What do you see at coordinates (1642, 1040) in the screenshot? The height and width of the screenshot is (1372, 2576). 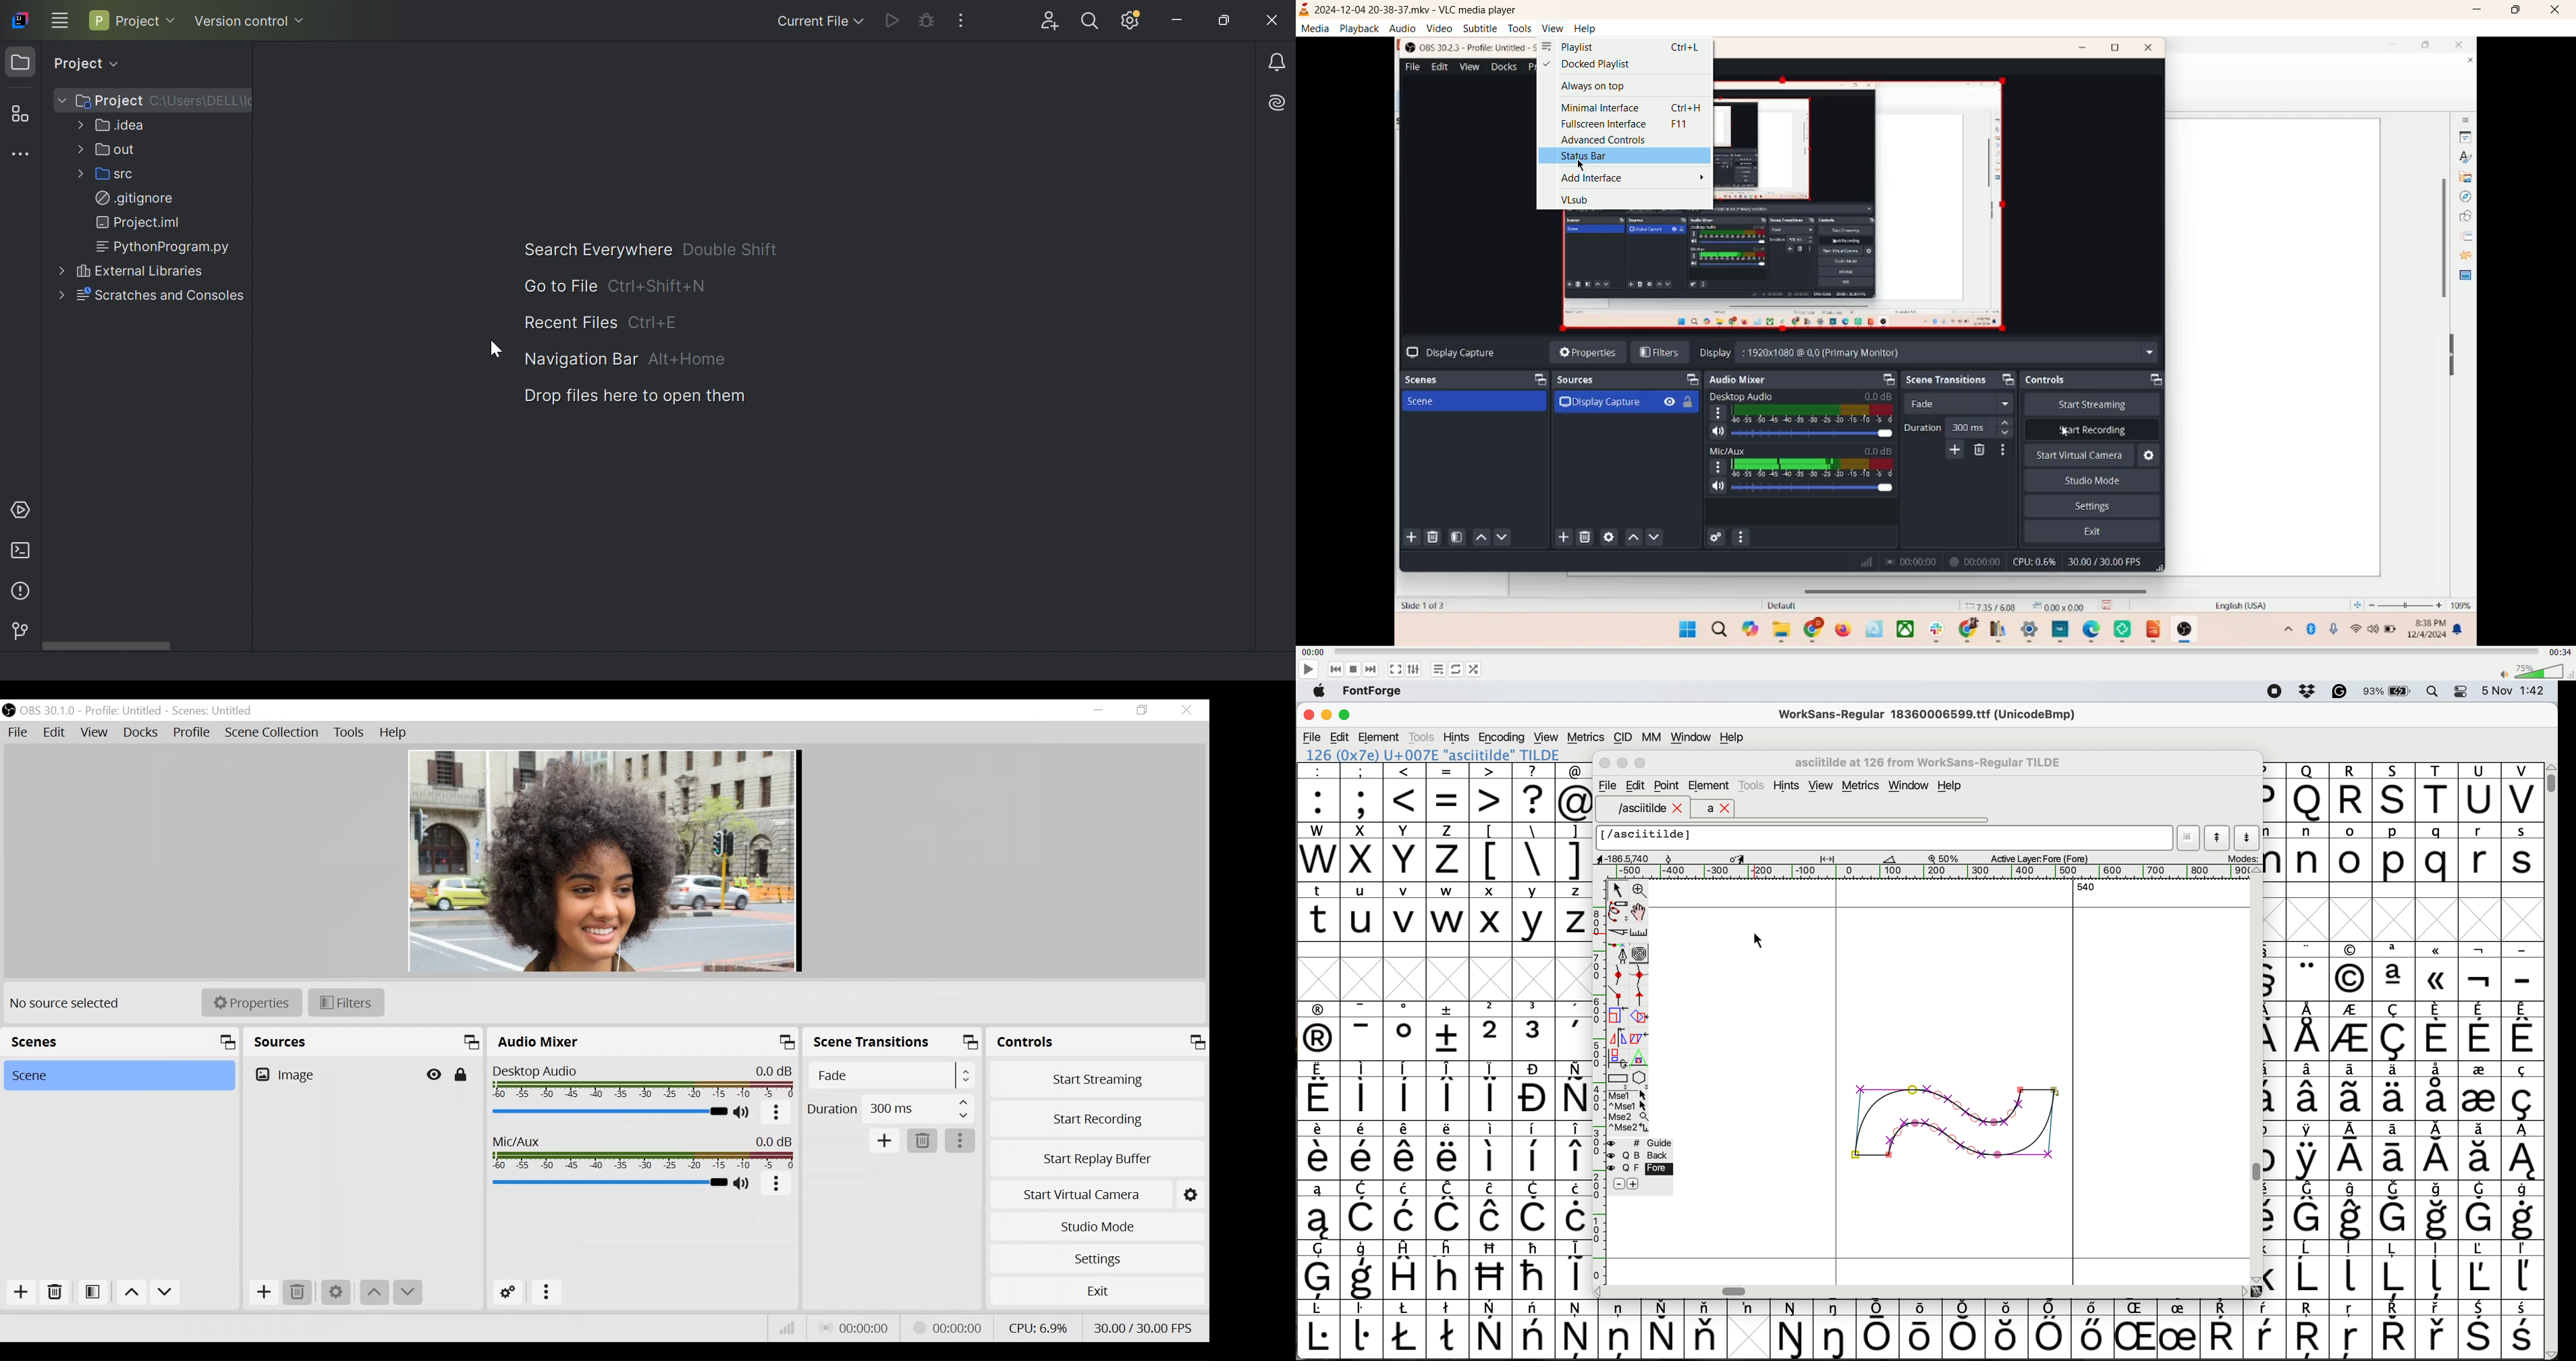 I see `skew selection` at bounding box center [1642, 1040].